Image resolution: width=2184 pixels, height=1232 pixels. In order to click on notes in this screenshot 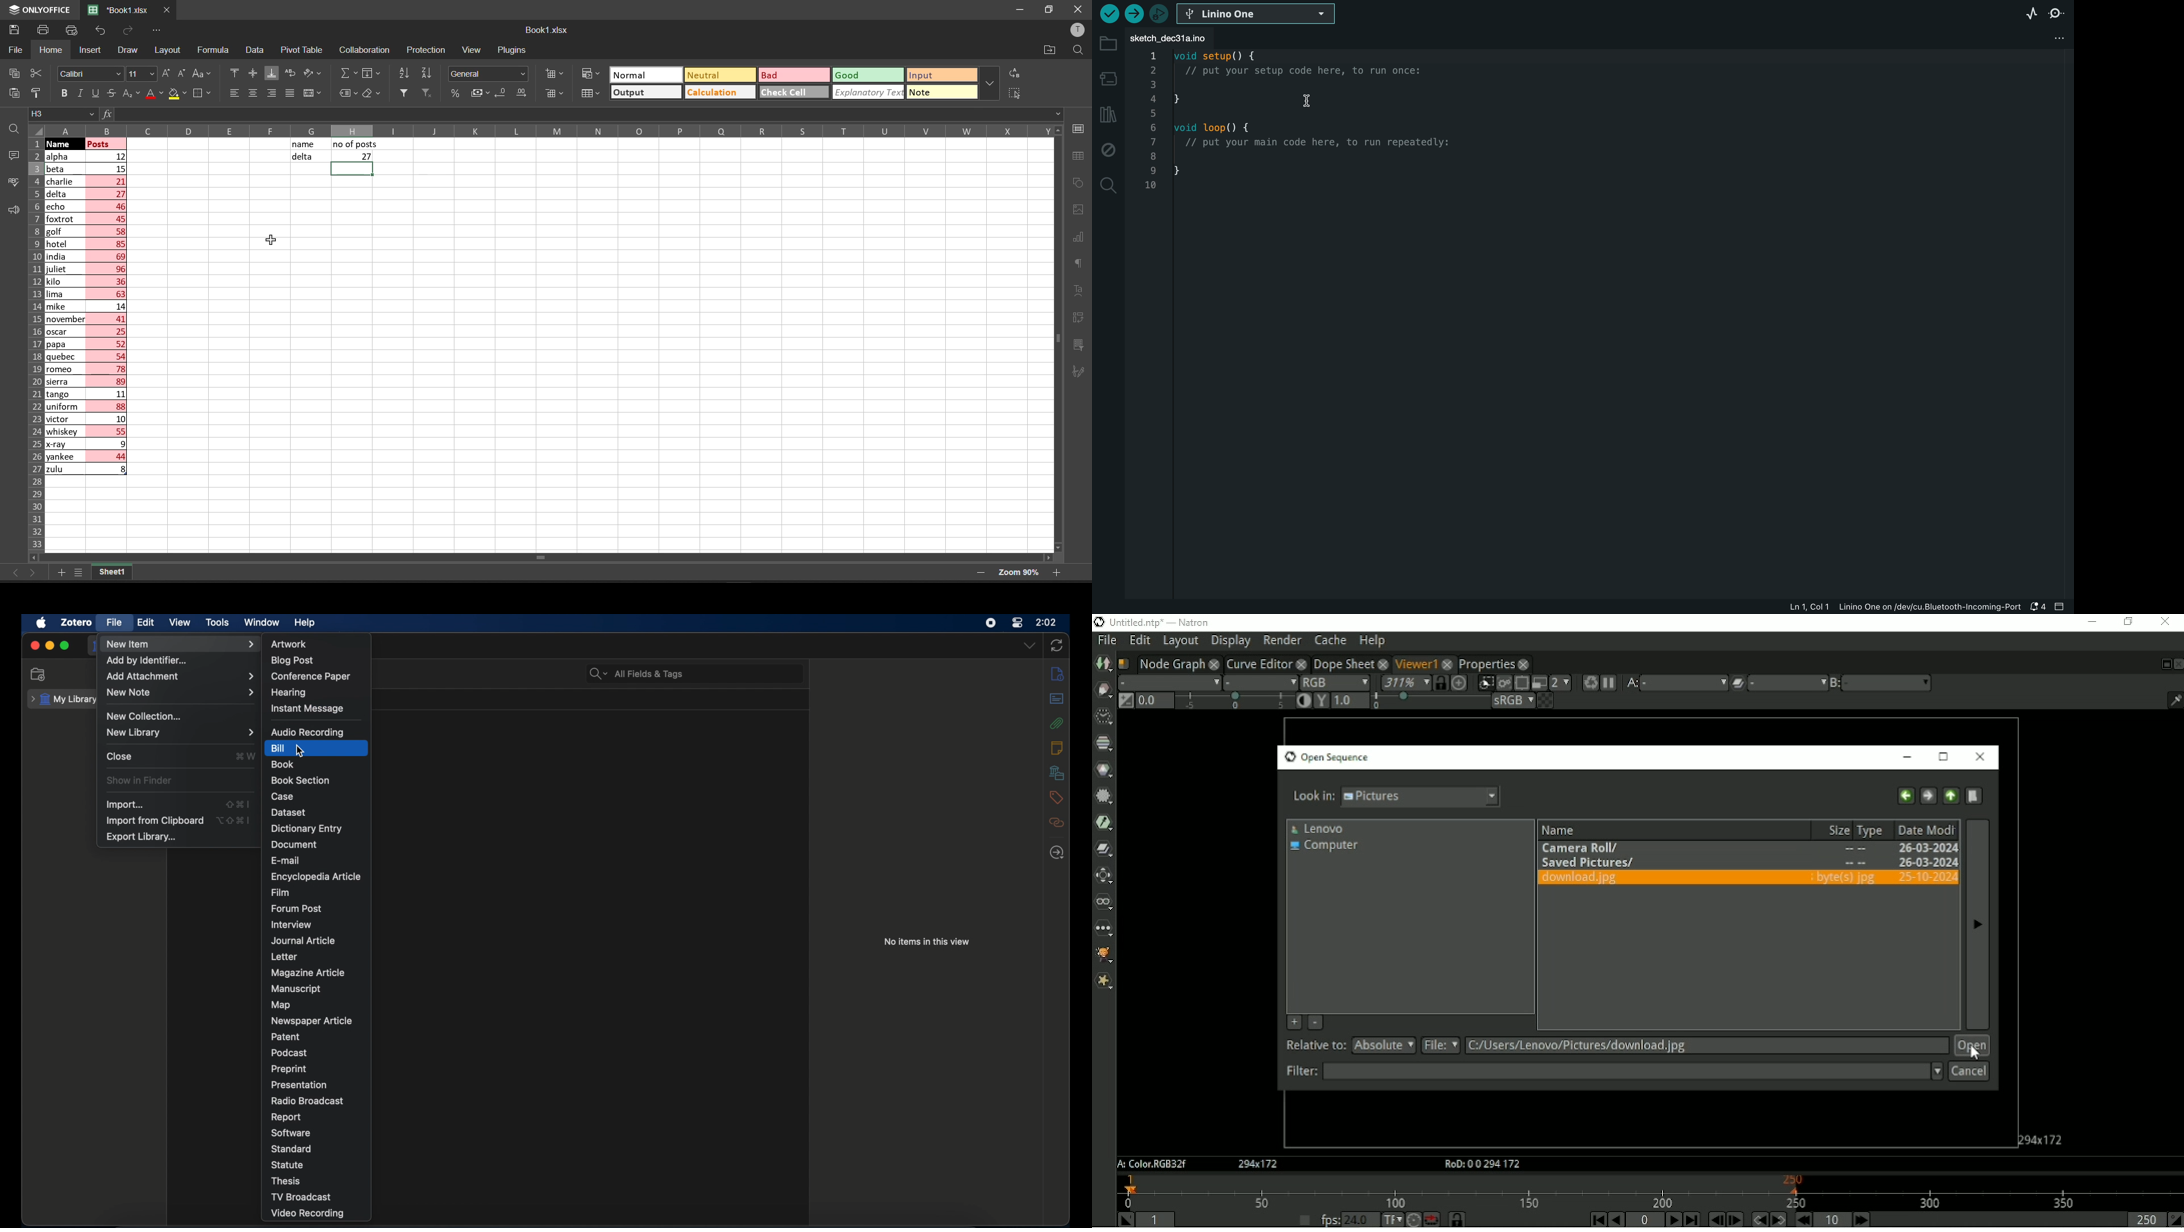, I will do `click(1057, 749)`.